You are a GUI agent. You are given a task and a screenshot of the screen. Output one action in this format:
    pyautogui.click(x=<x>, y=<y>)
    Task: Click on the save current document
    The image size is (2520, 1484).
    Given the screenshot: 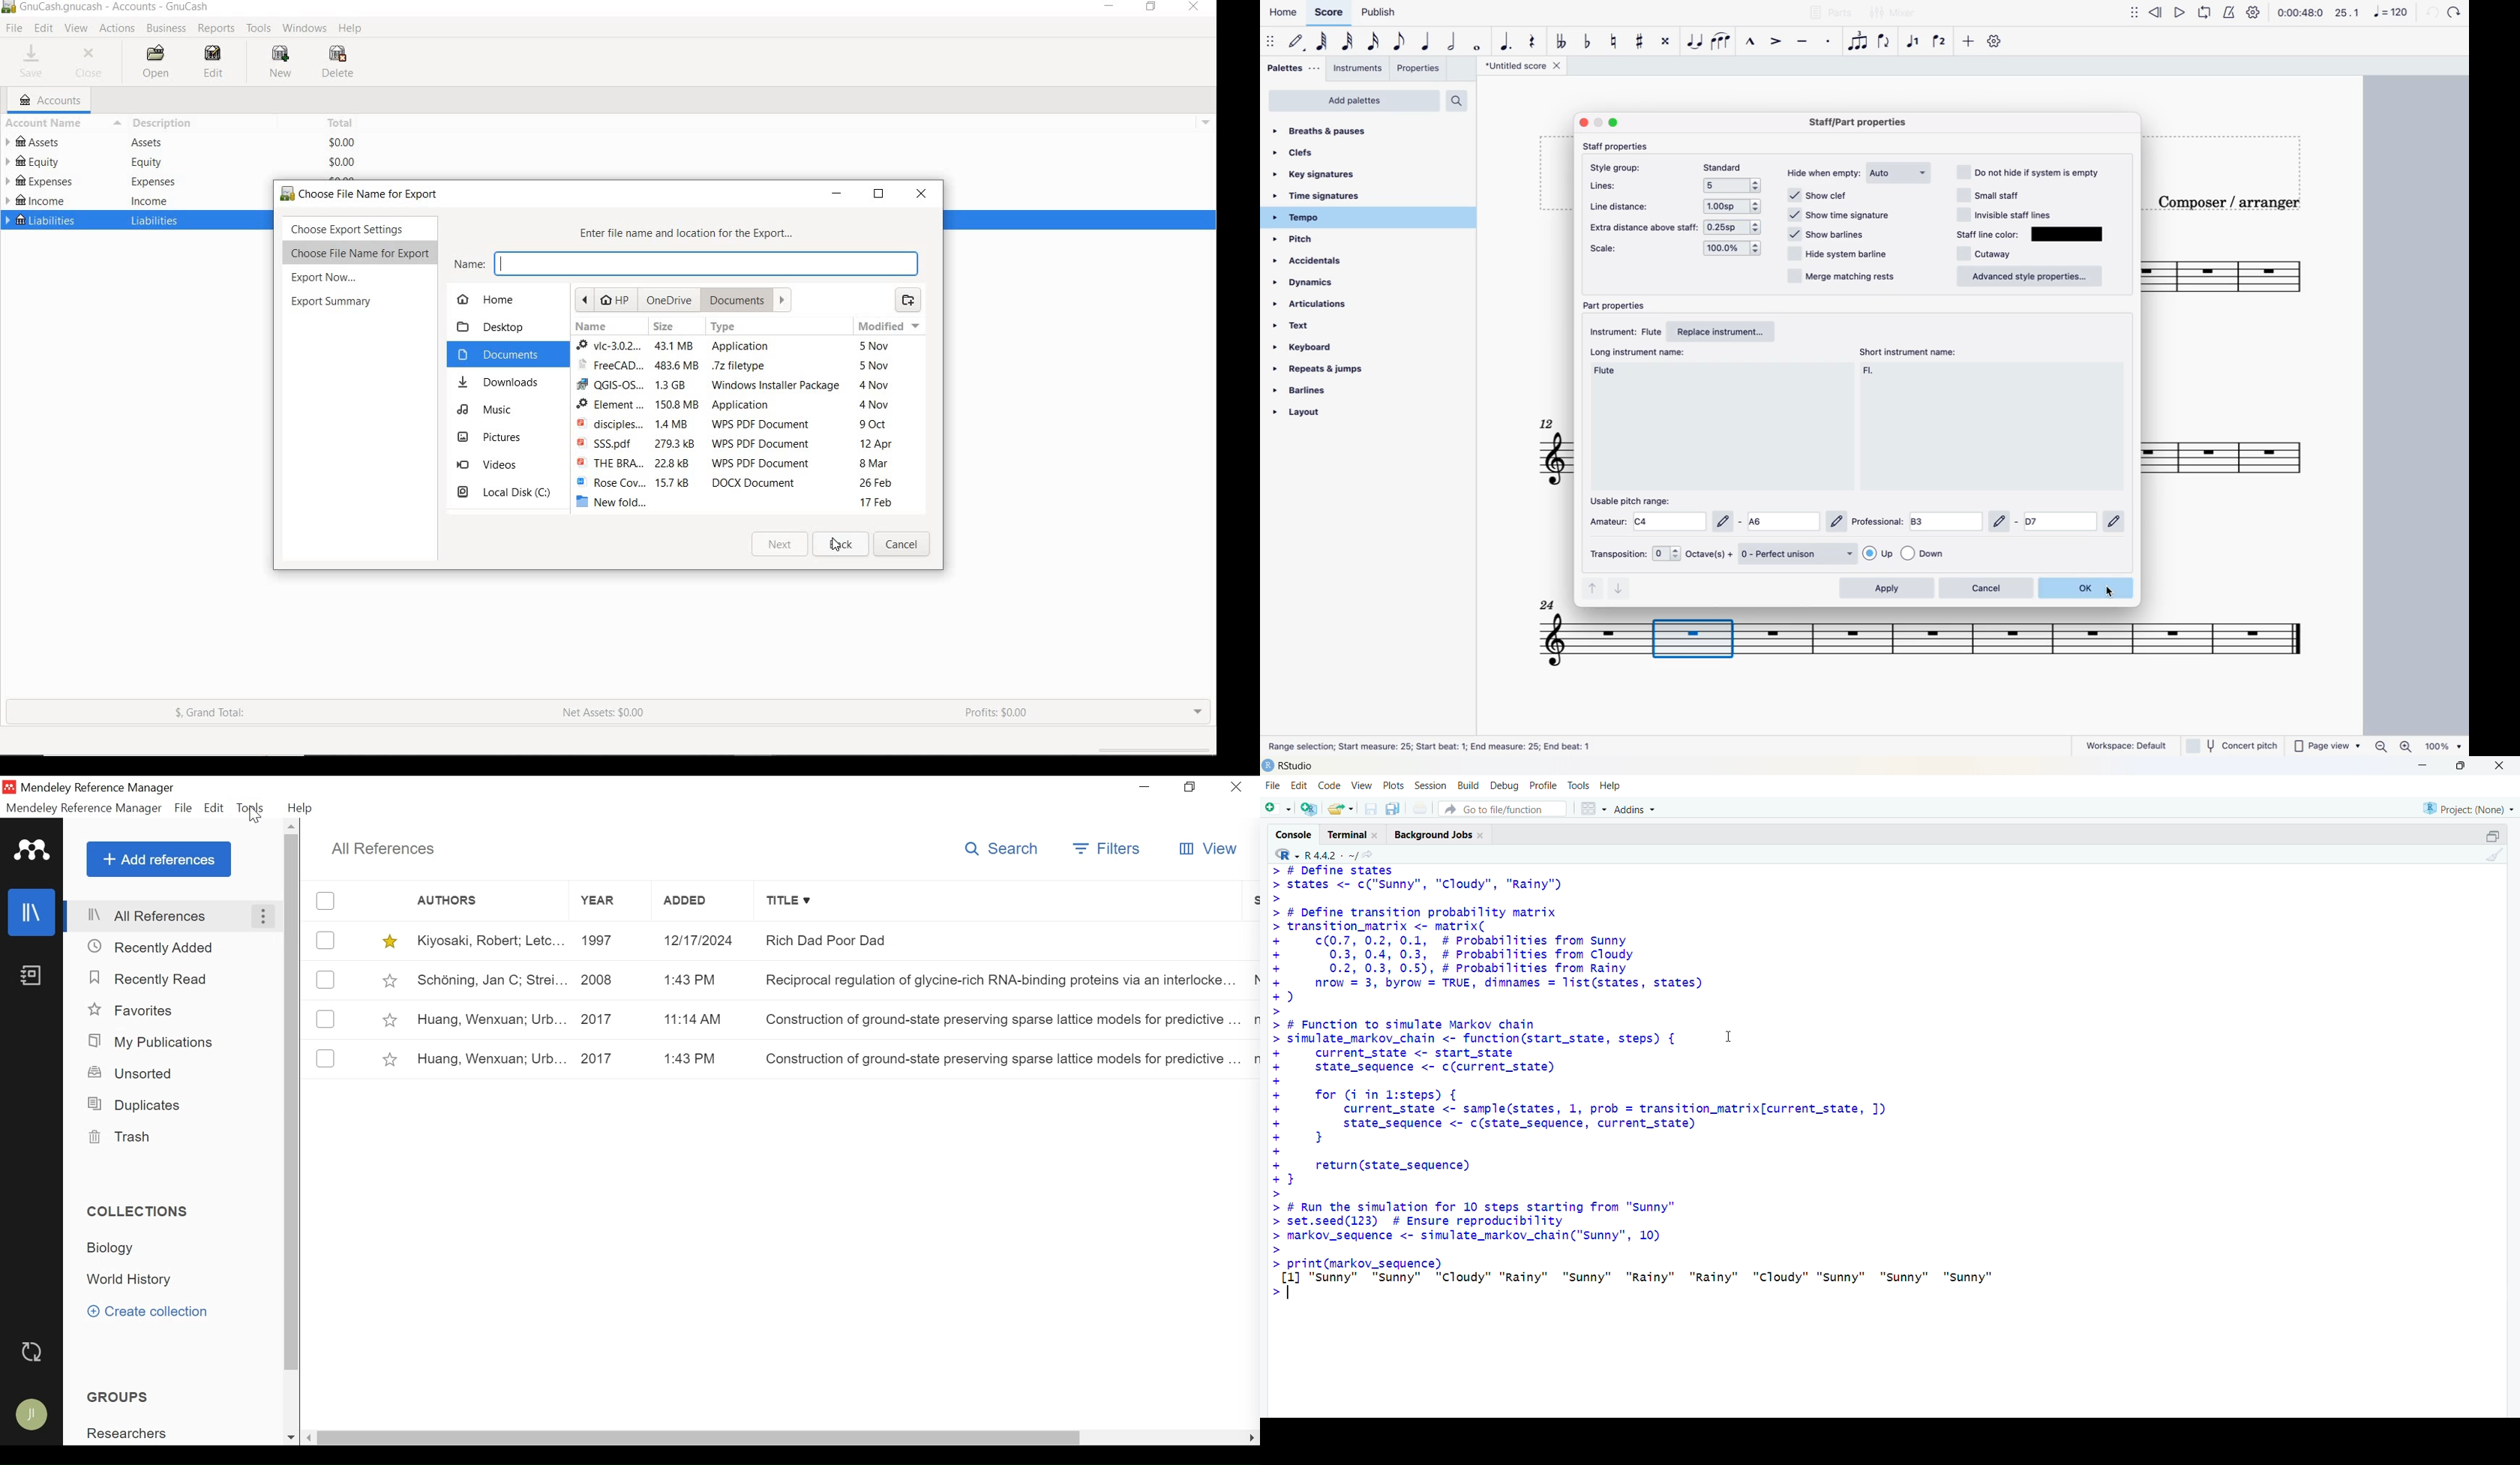 What is the action you would take?
    pyautogui.click(x=1371, y=809)
    